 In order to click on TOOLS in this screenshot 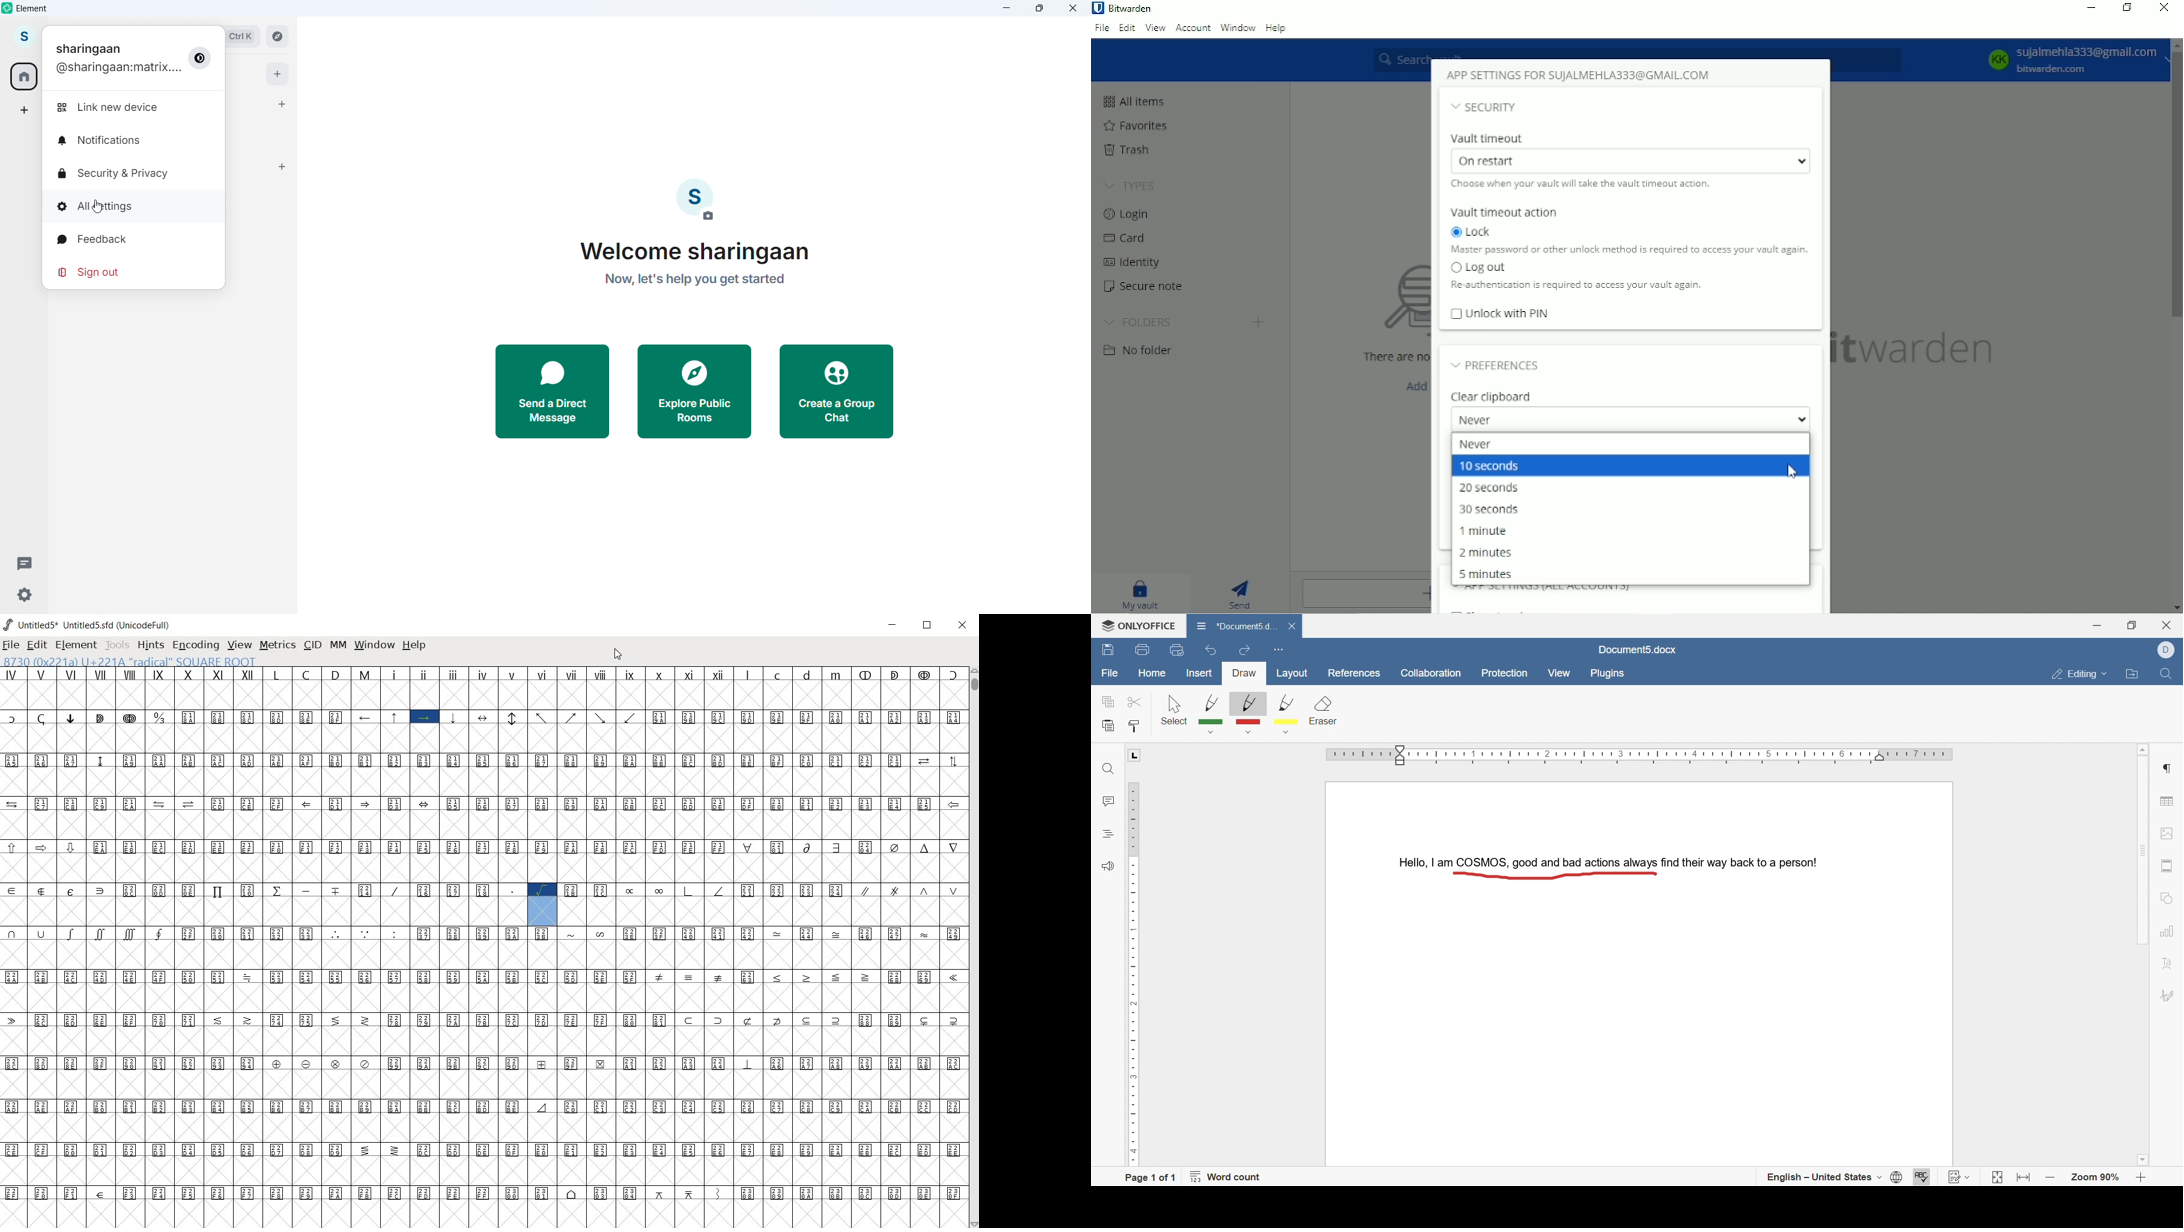, I will do `click(116, 644)`.